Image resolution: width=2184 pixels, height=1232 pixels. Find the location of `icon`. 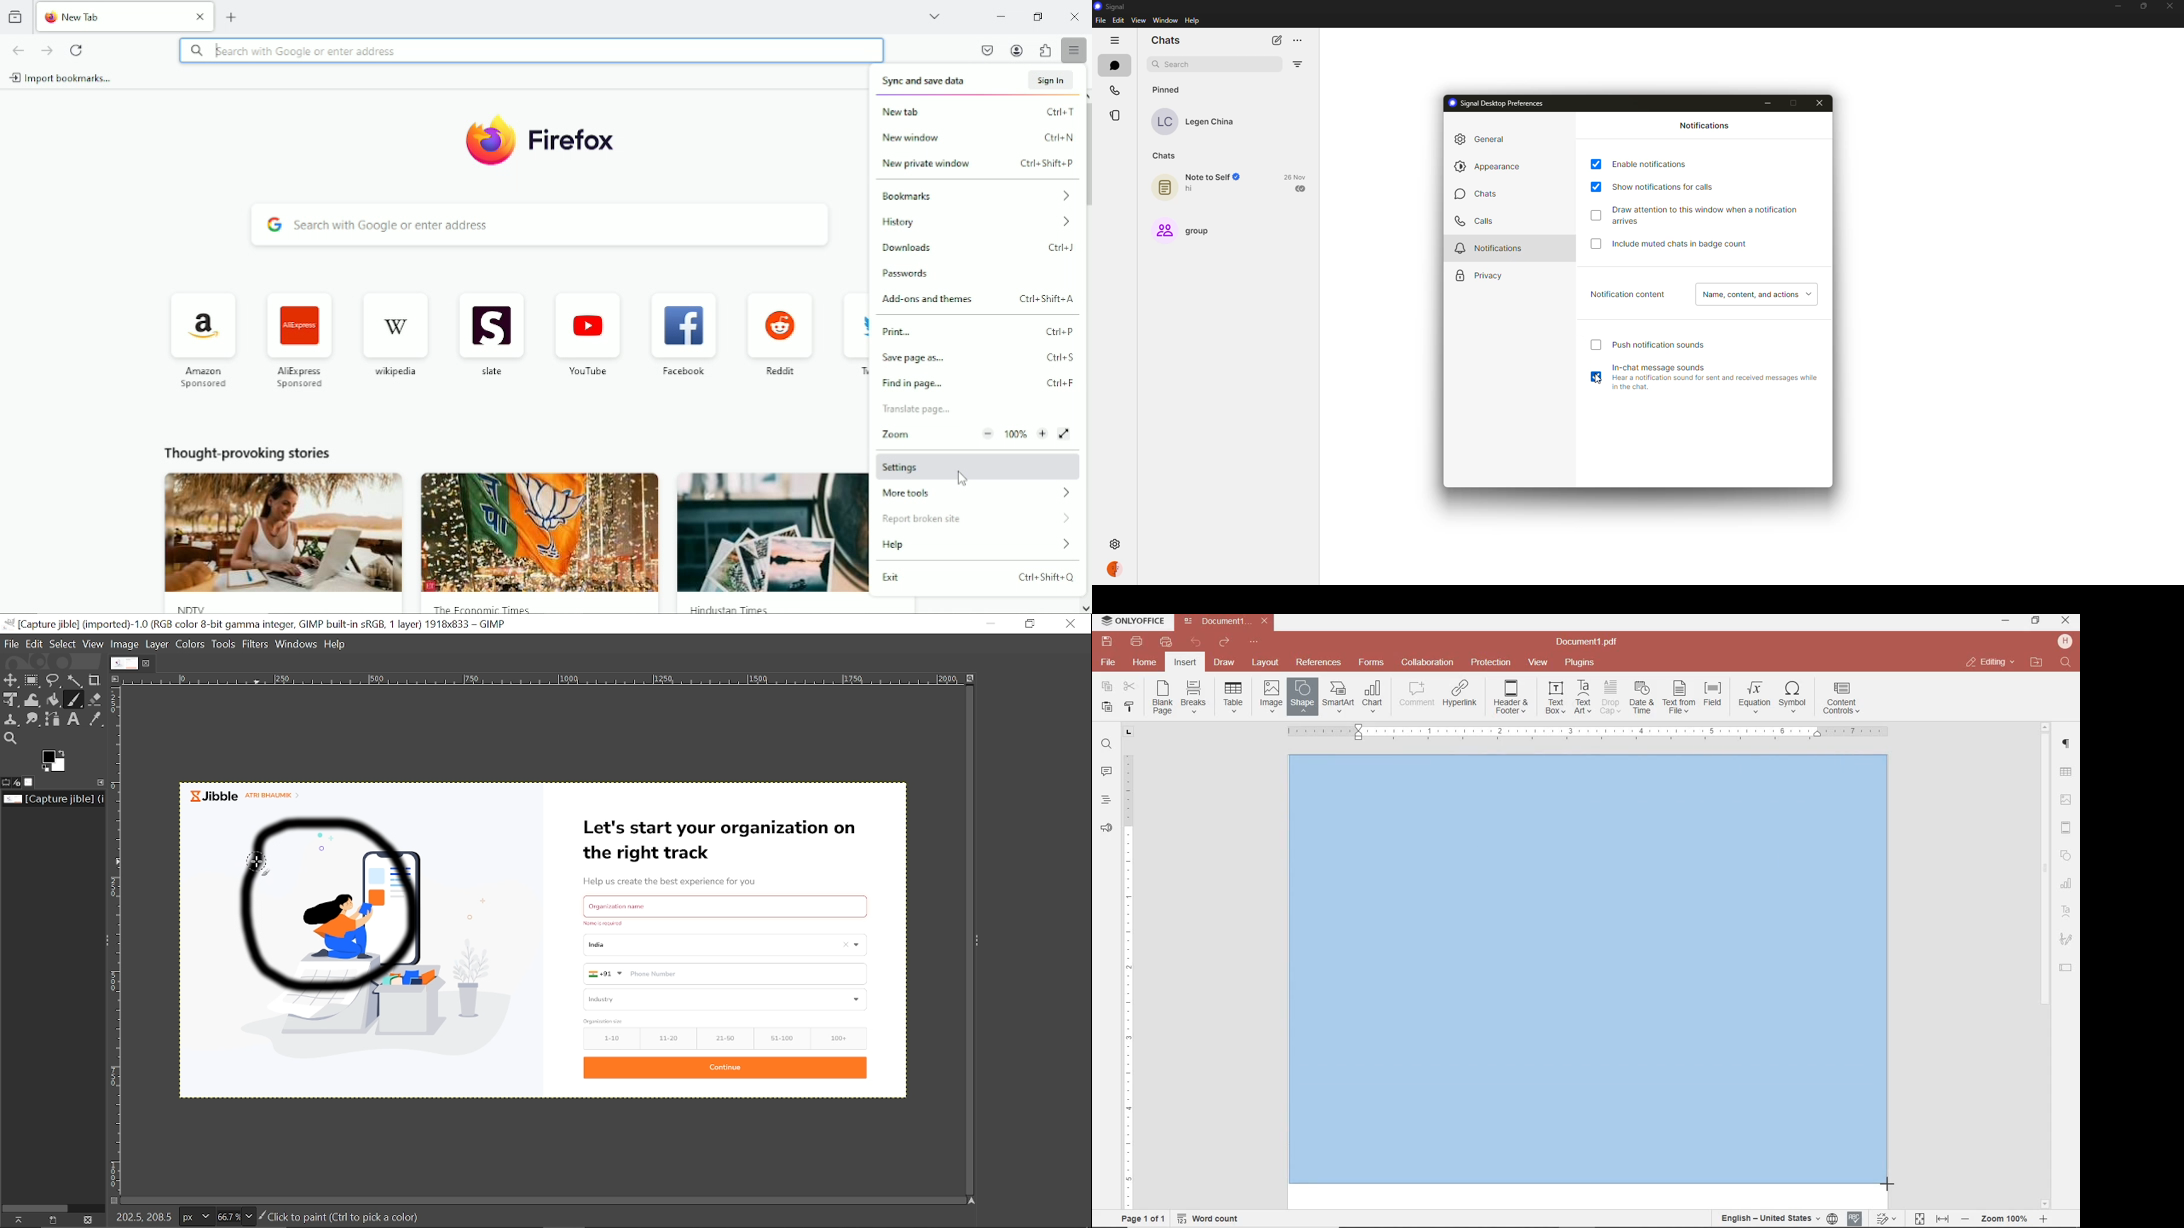

icon is located at coordinates (488, 322).